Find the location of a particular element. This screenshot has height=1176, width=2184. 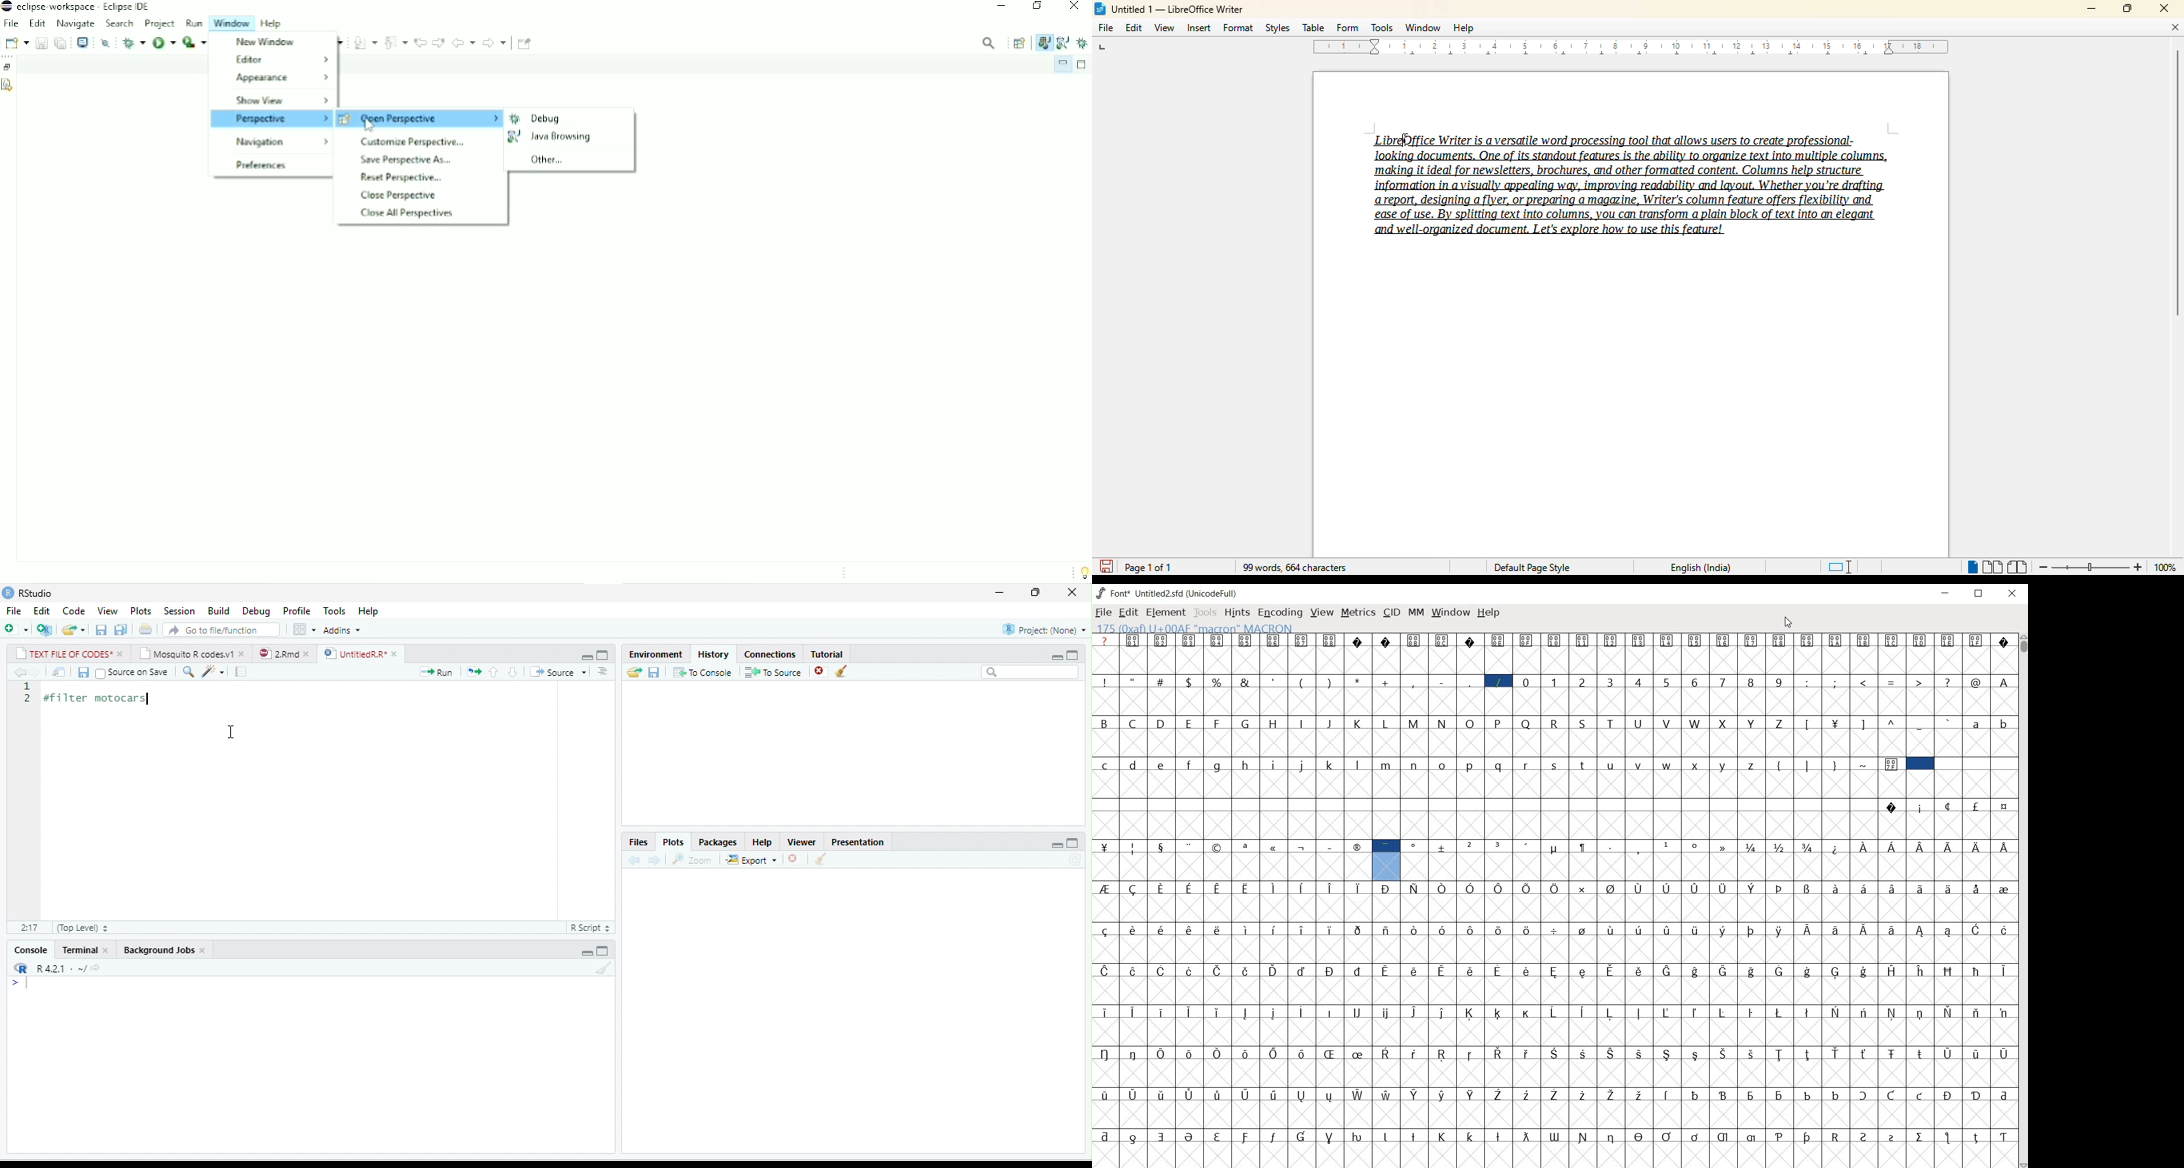

clear is located at coordinates (820, 859).